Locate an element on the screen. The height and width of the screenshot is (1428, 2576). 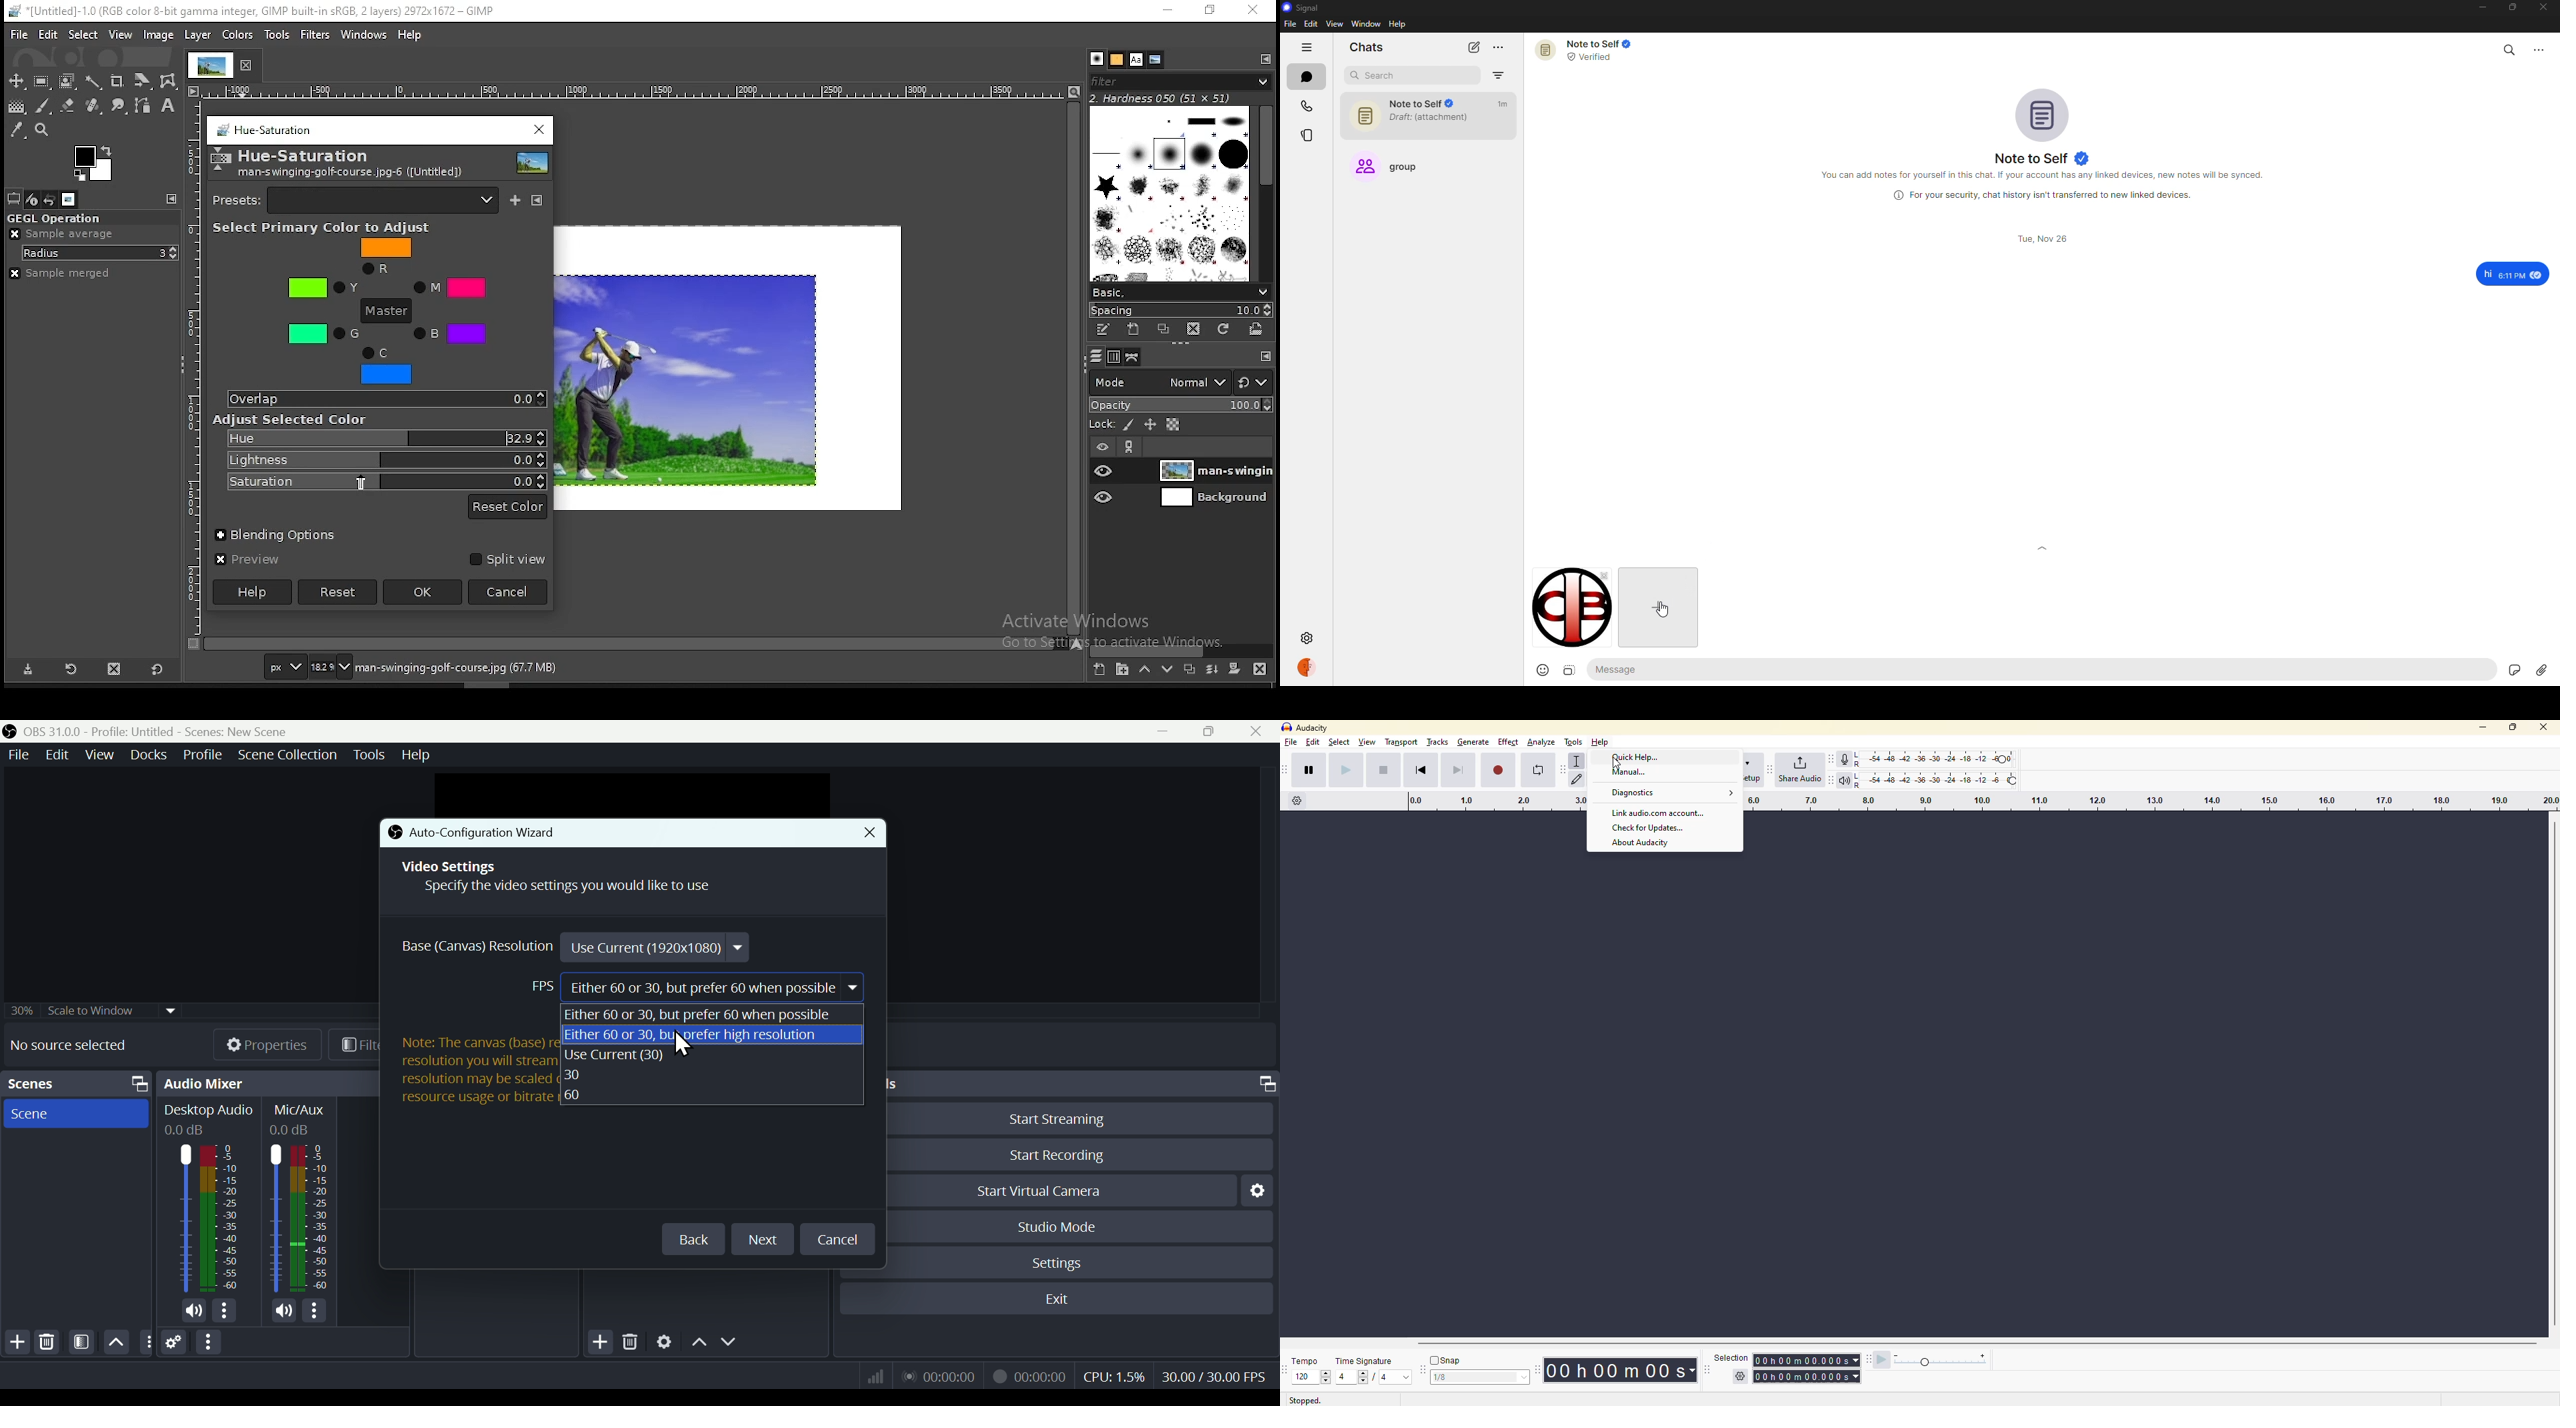
layer  is located at coordinates (1215, 472).